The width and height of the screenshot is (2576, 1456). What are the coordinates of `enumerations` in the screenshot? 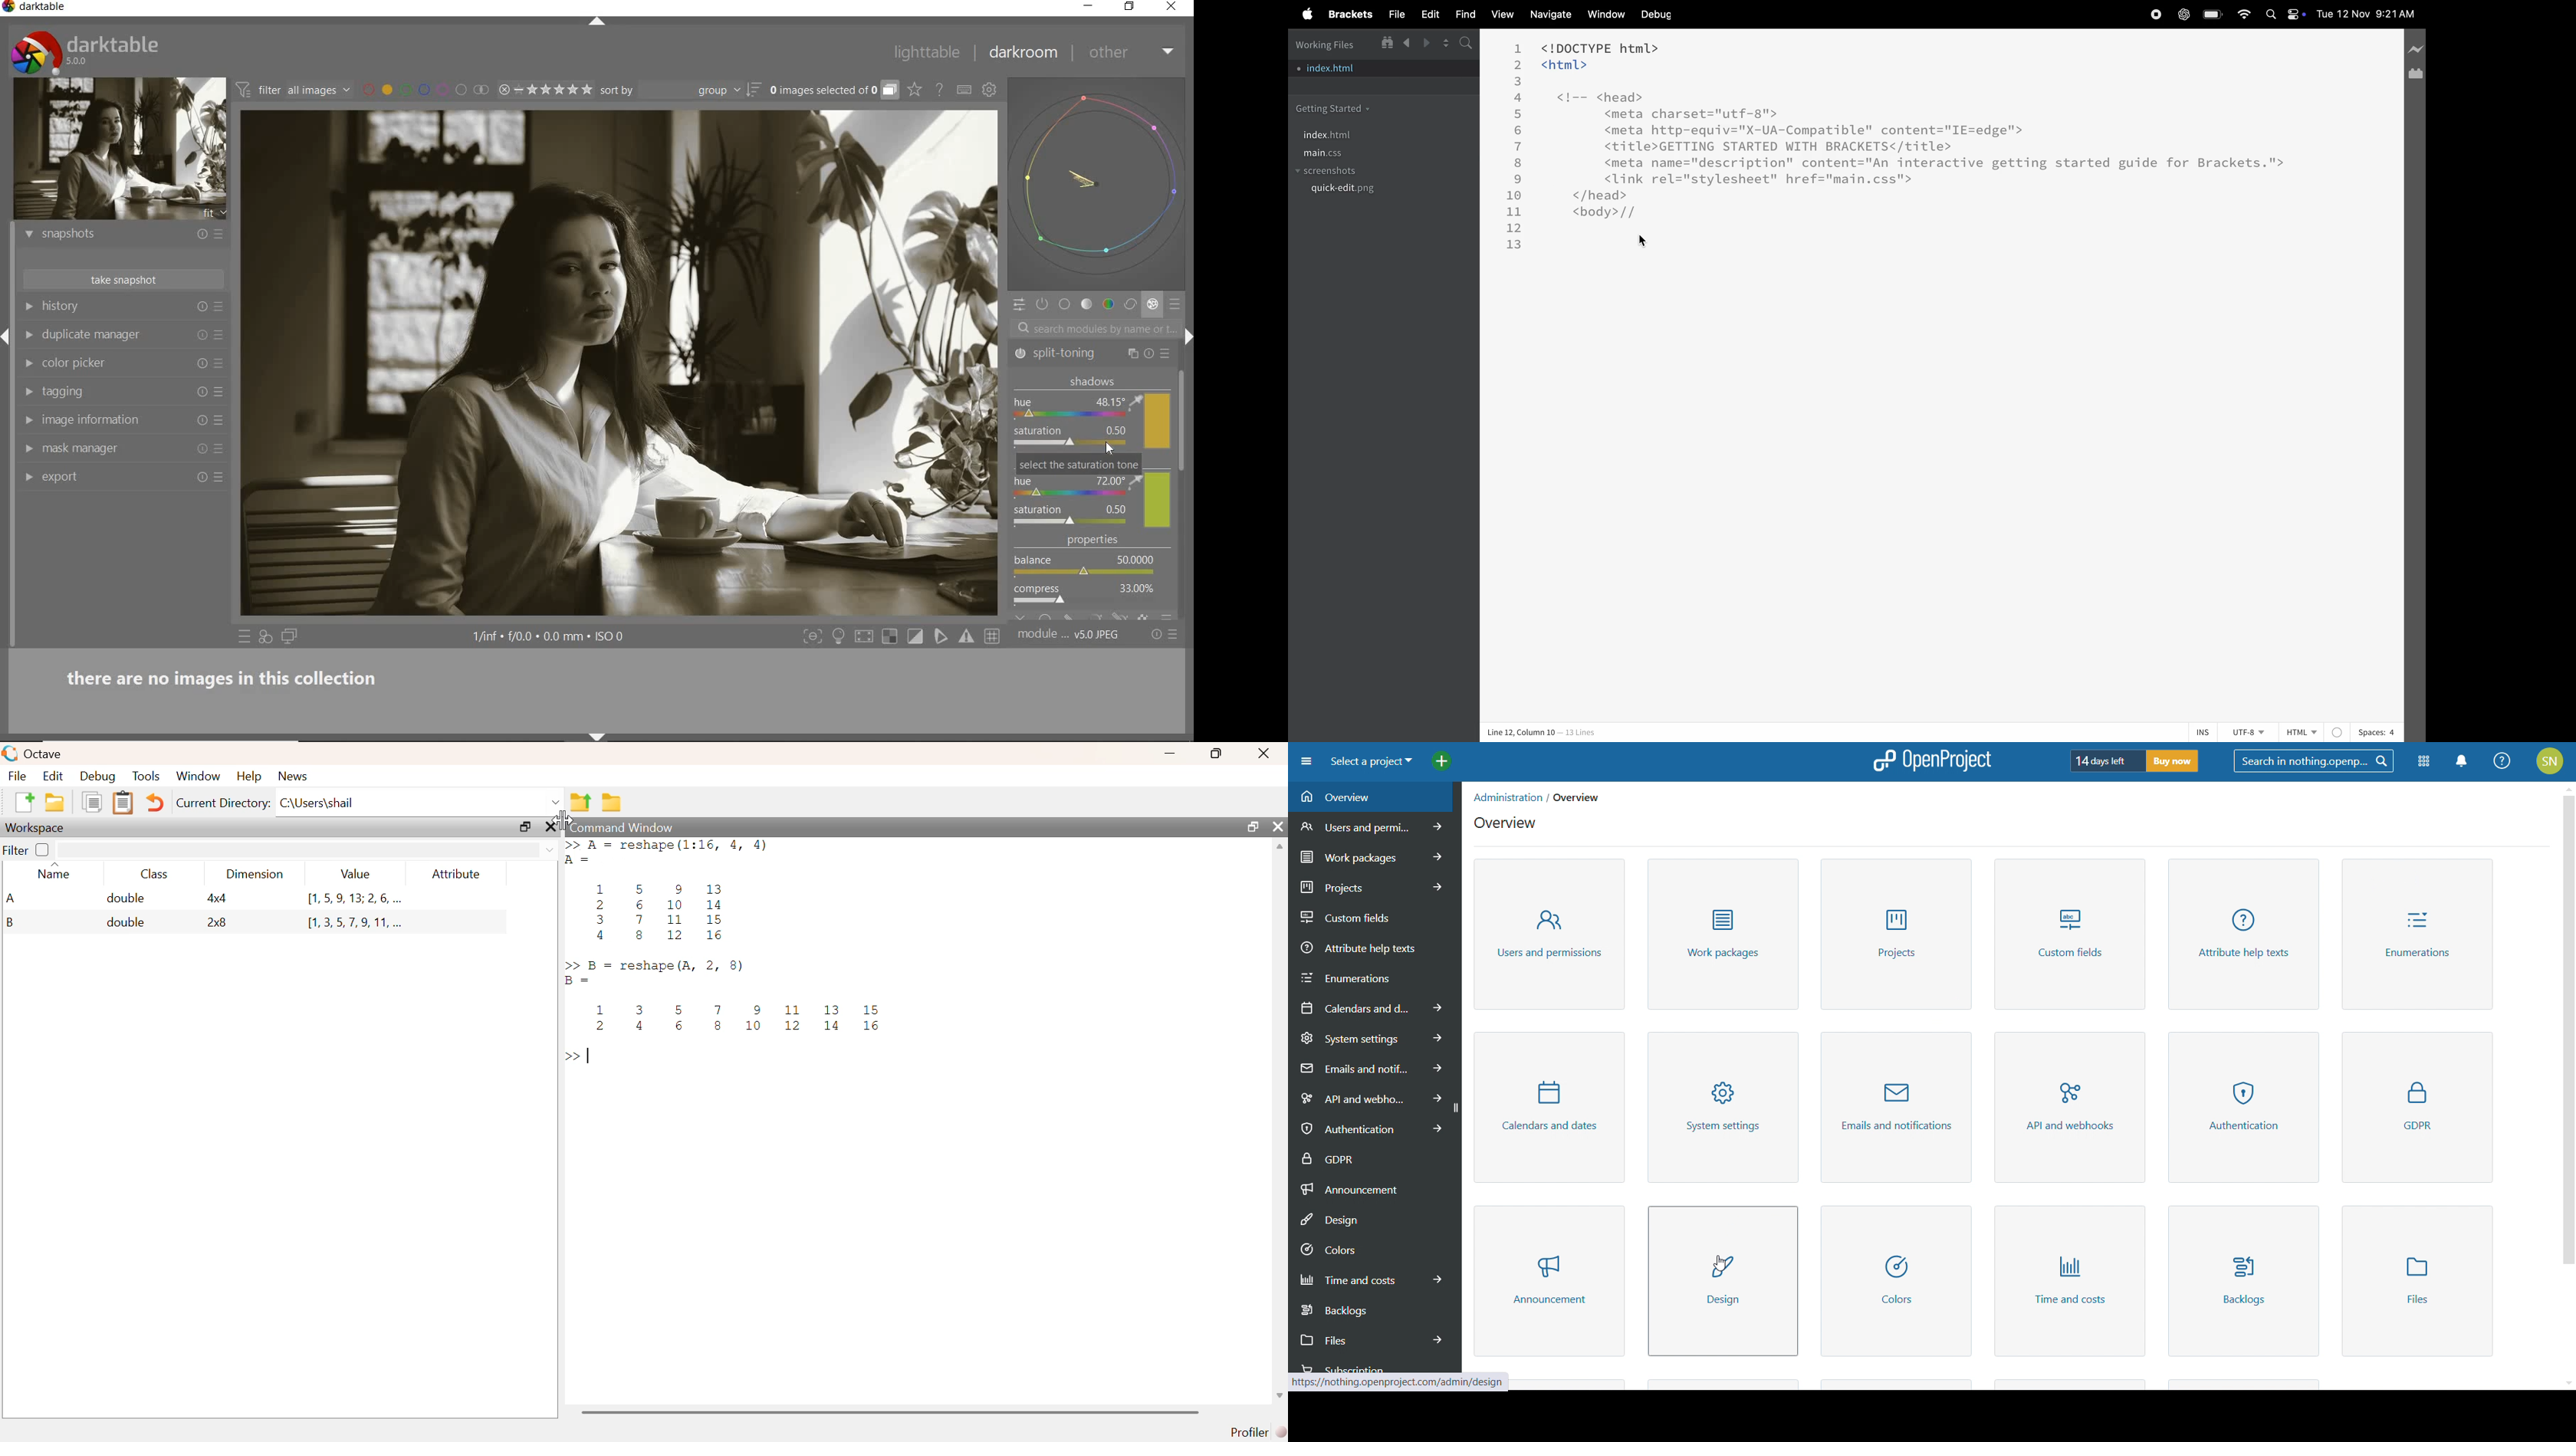 It's located at (2414, 934).